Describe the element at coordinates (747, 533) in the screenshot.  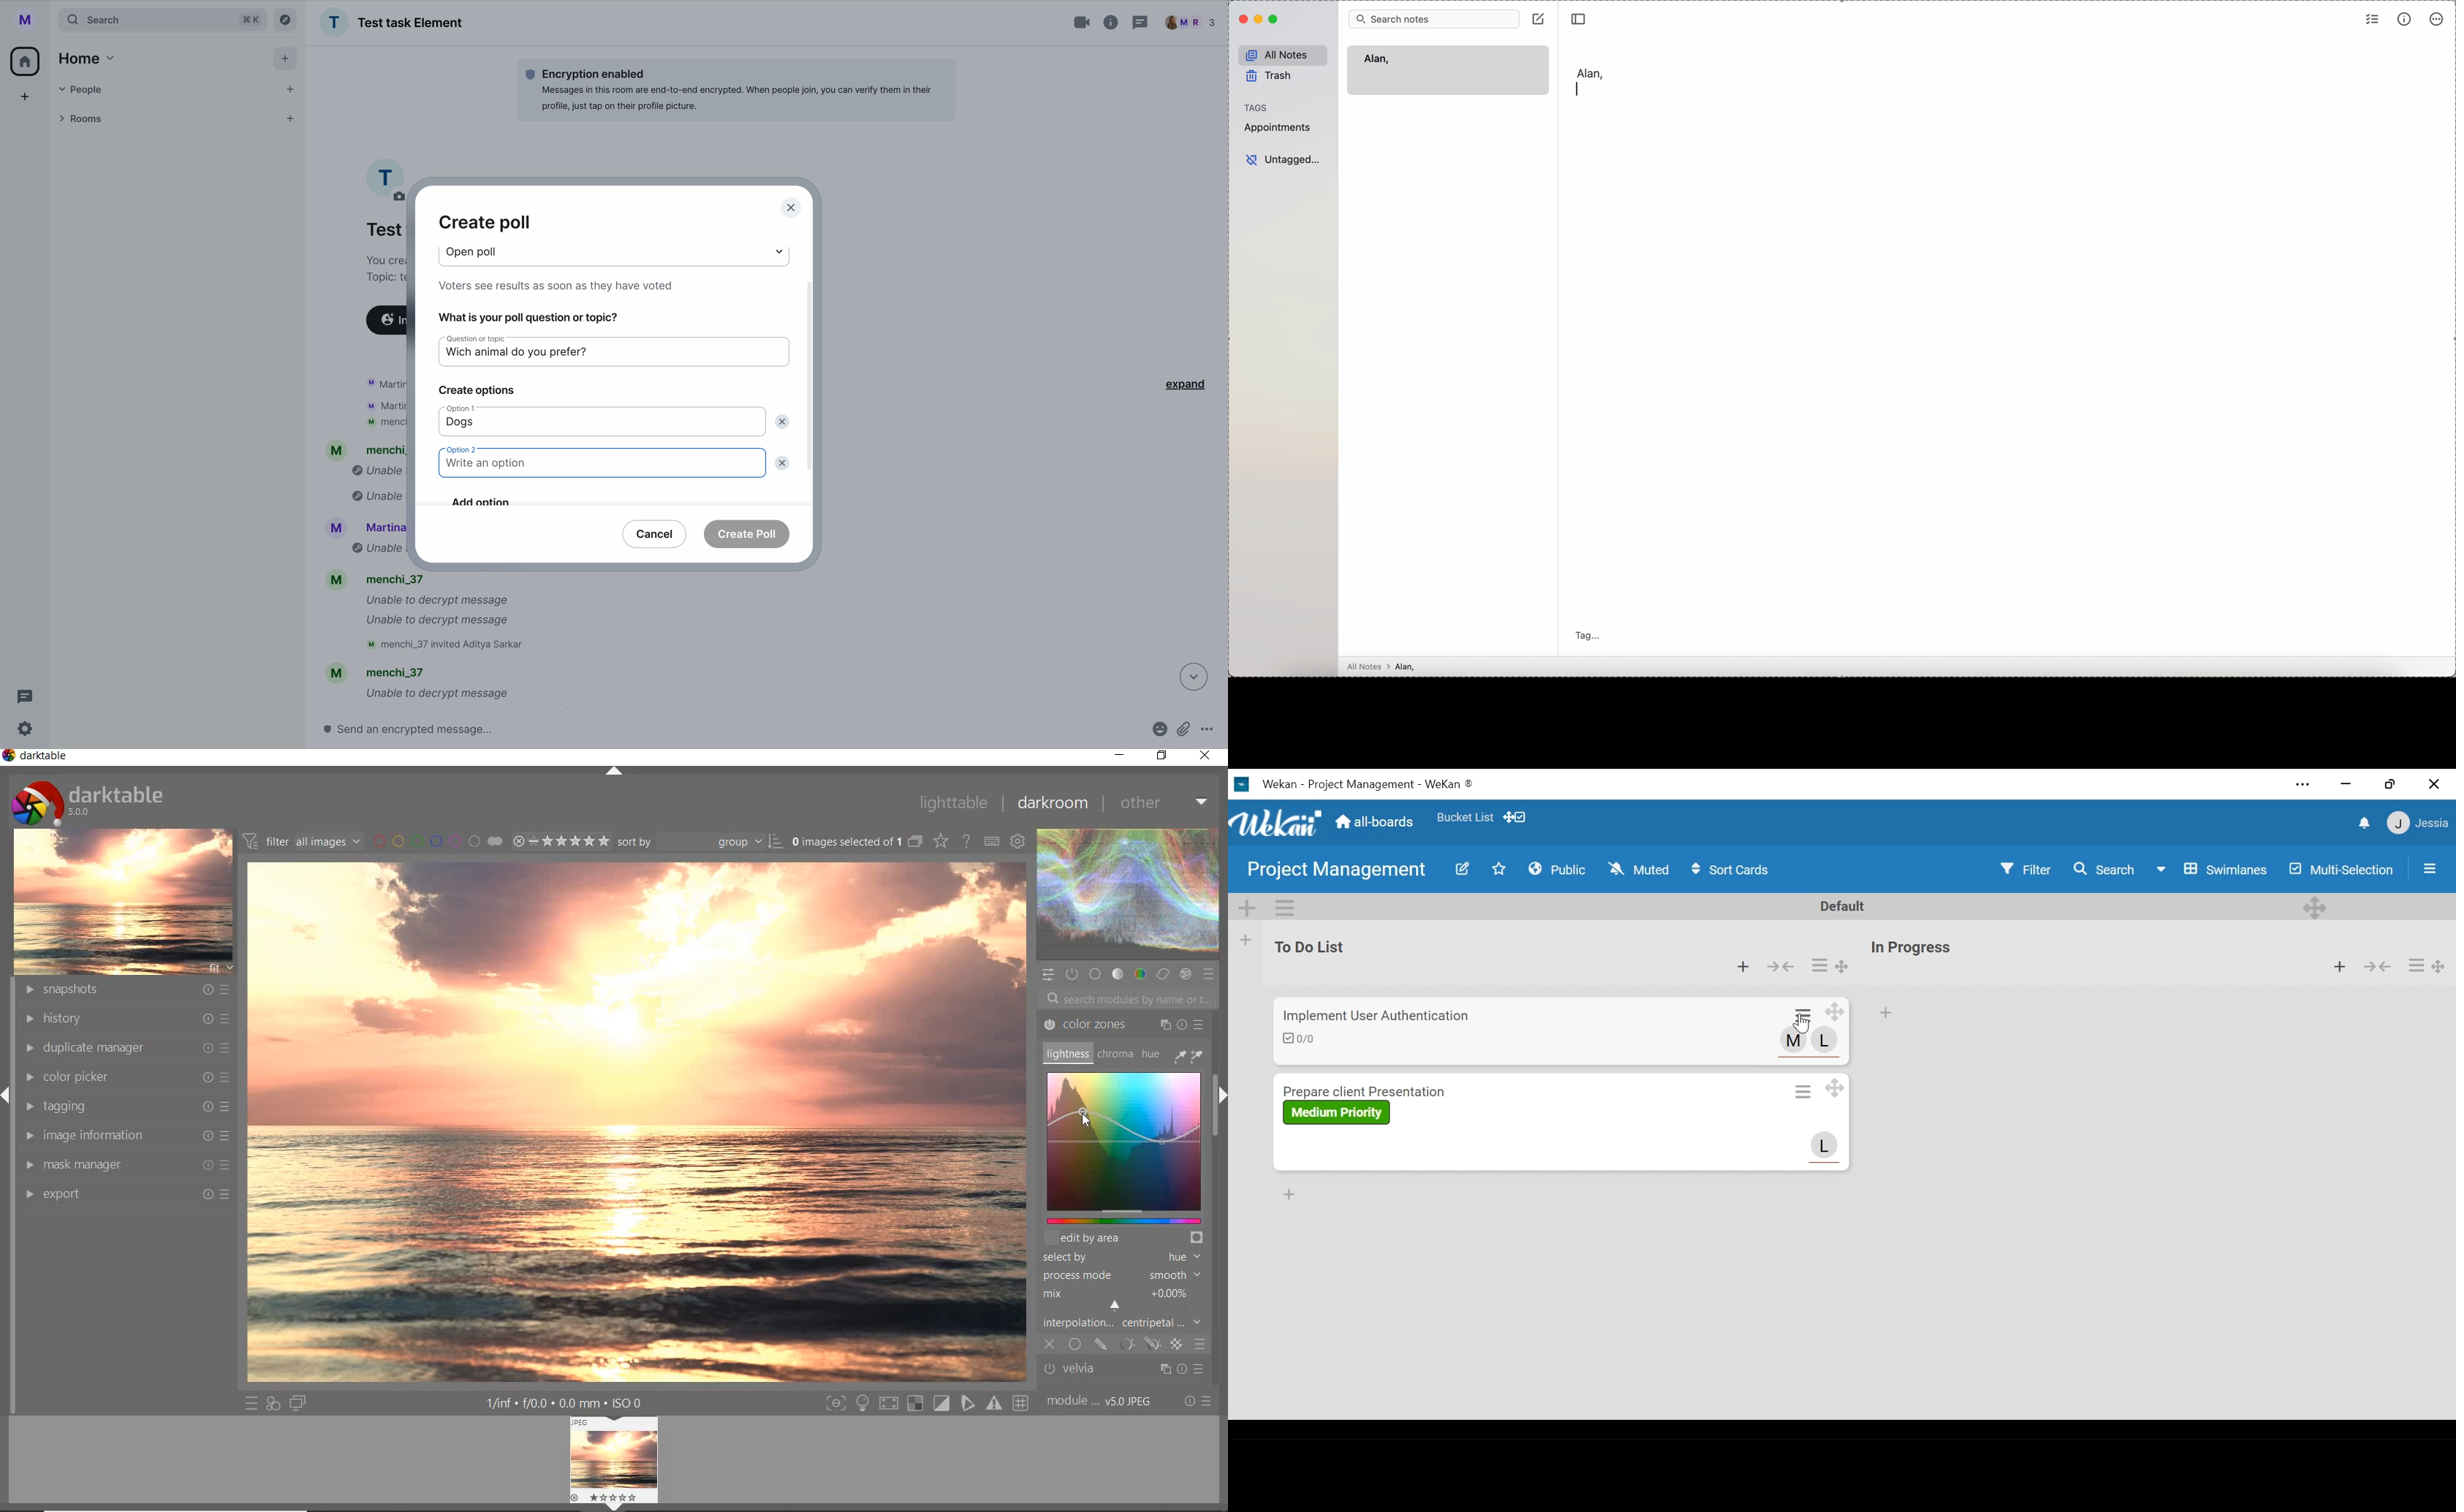
I see `create poll button` at that location.